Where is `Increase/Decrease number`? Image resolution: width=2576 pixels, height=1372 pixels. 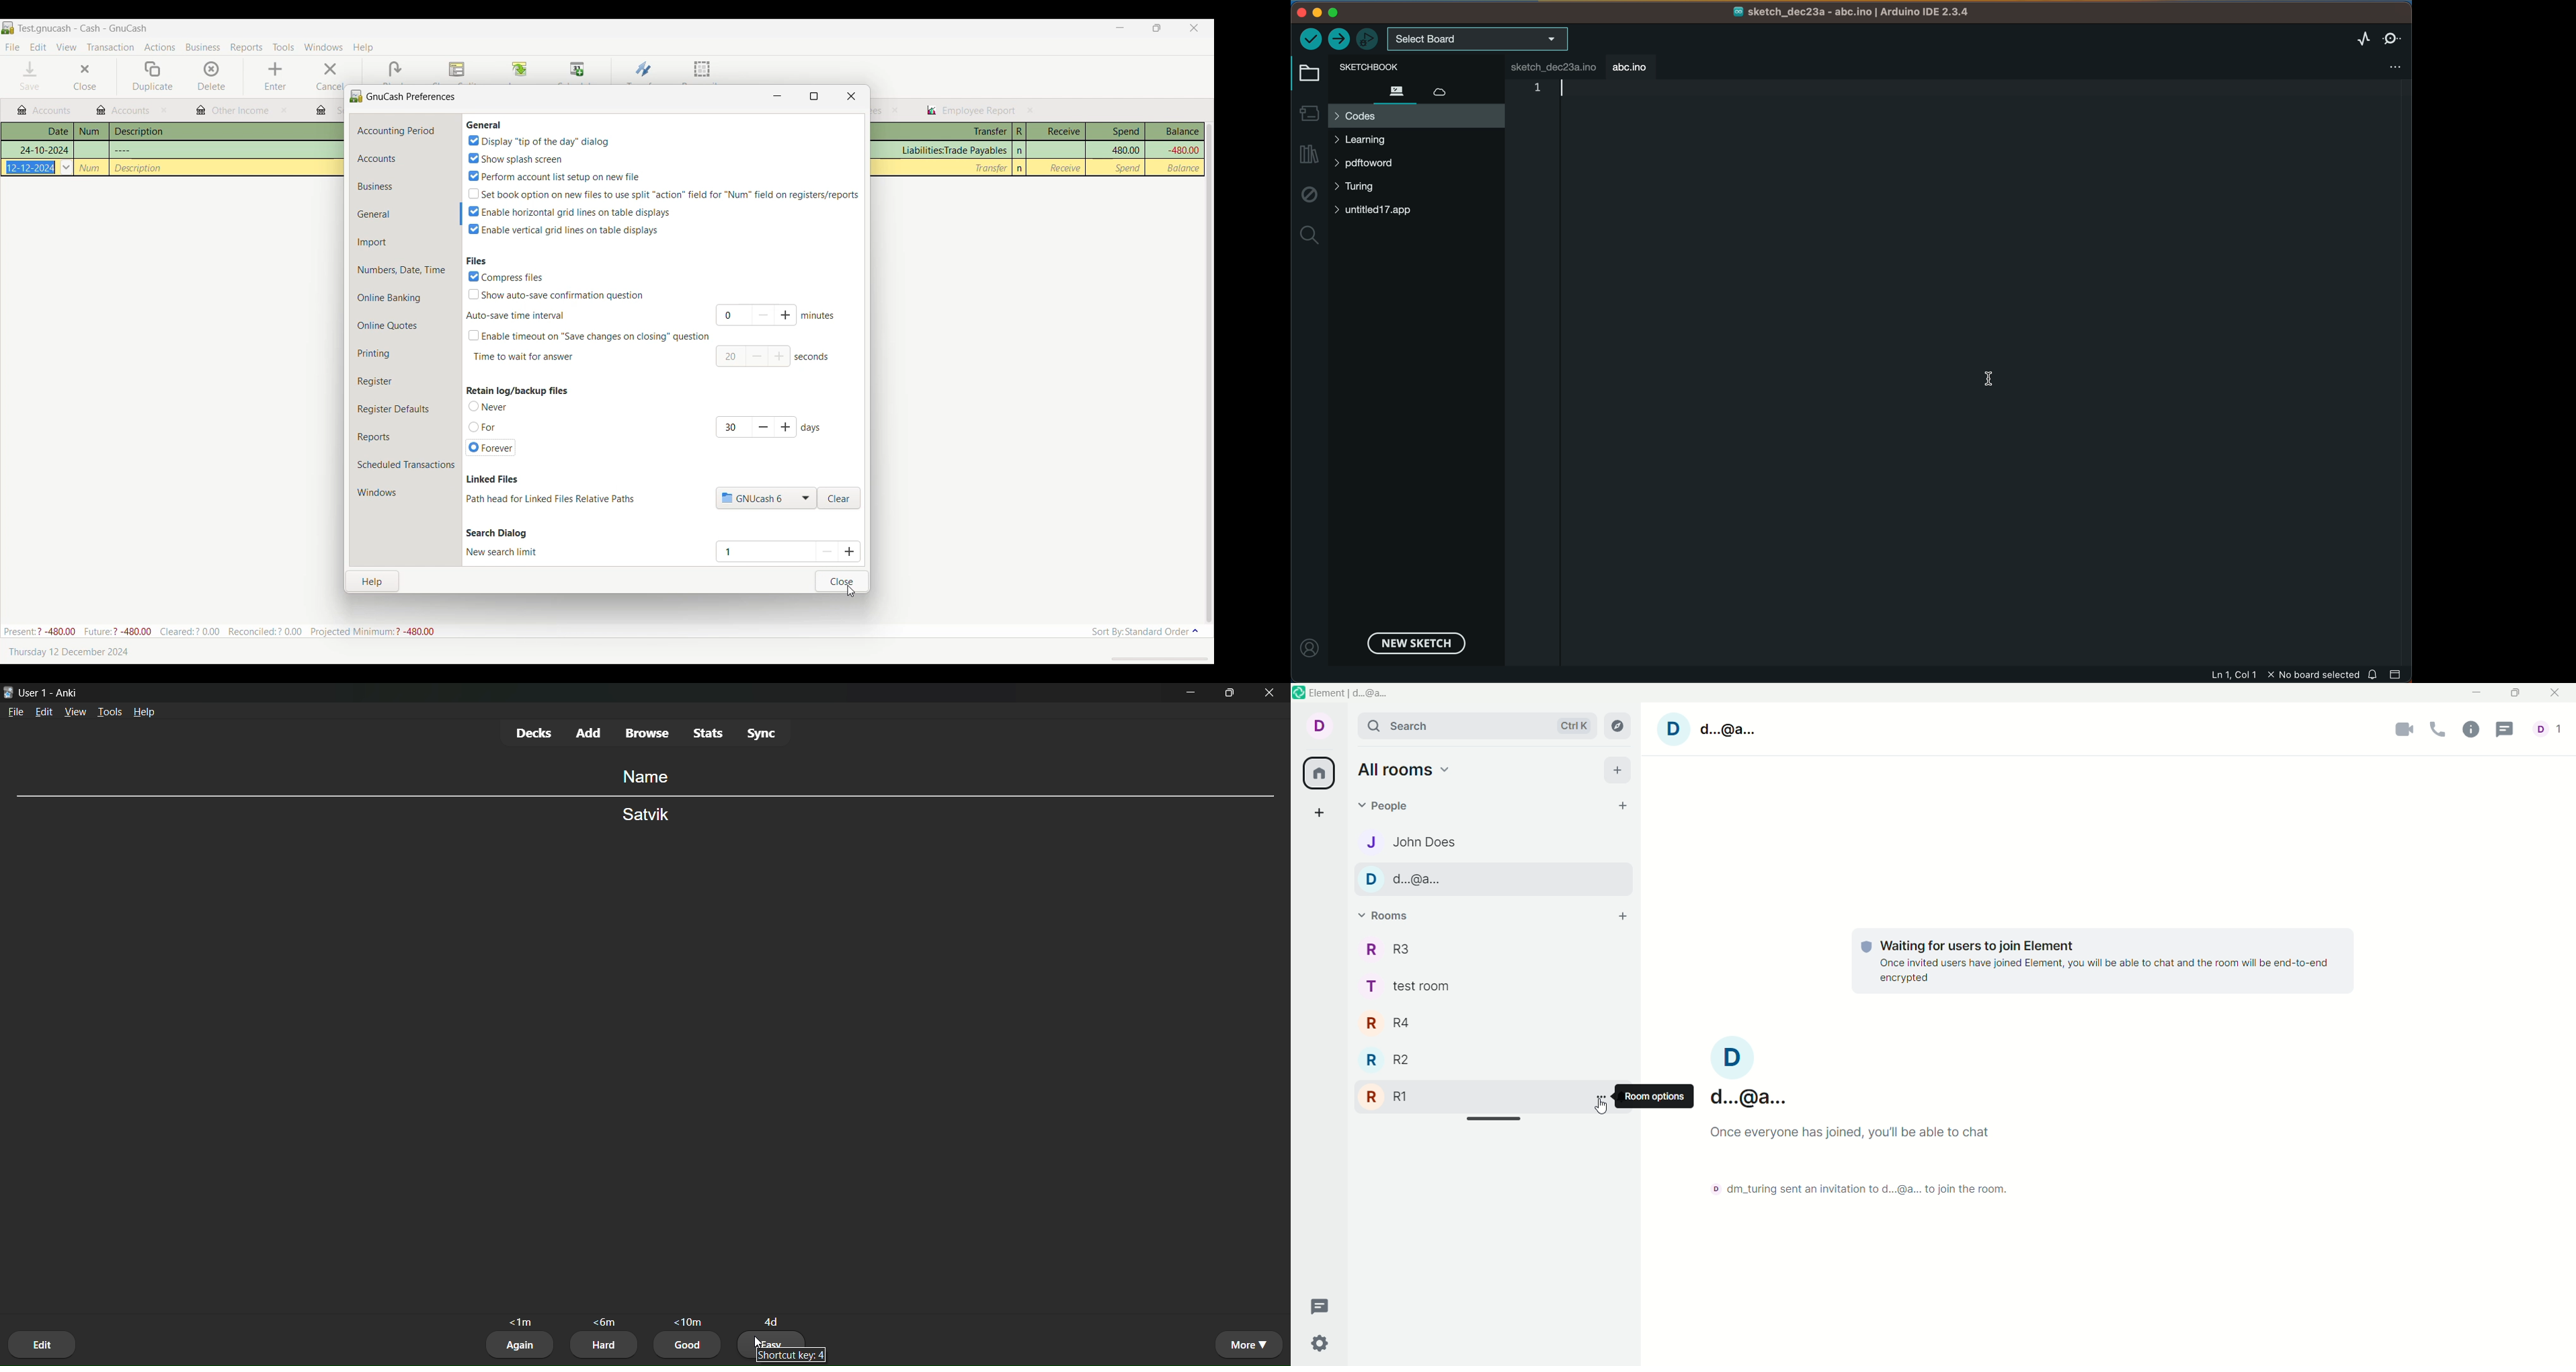
Increase/Decrease number is located at coordinates (839, 551).